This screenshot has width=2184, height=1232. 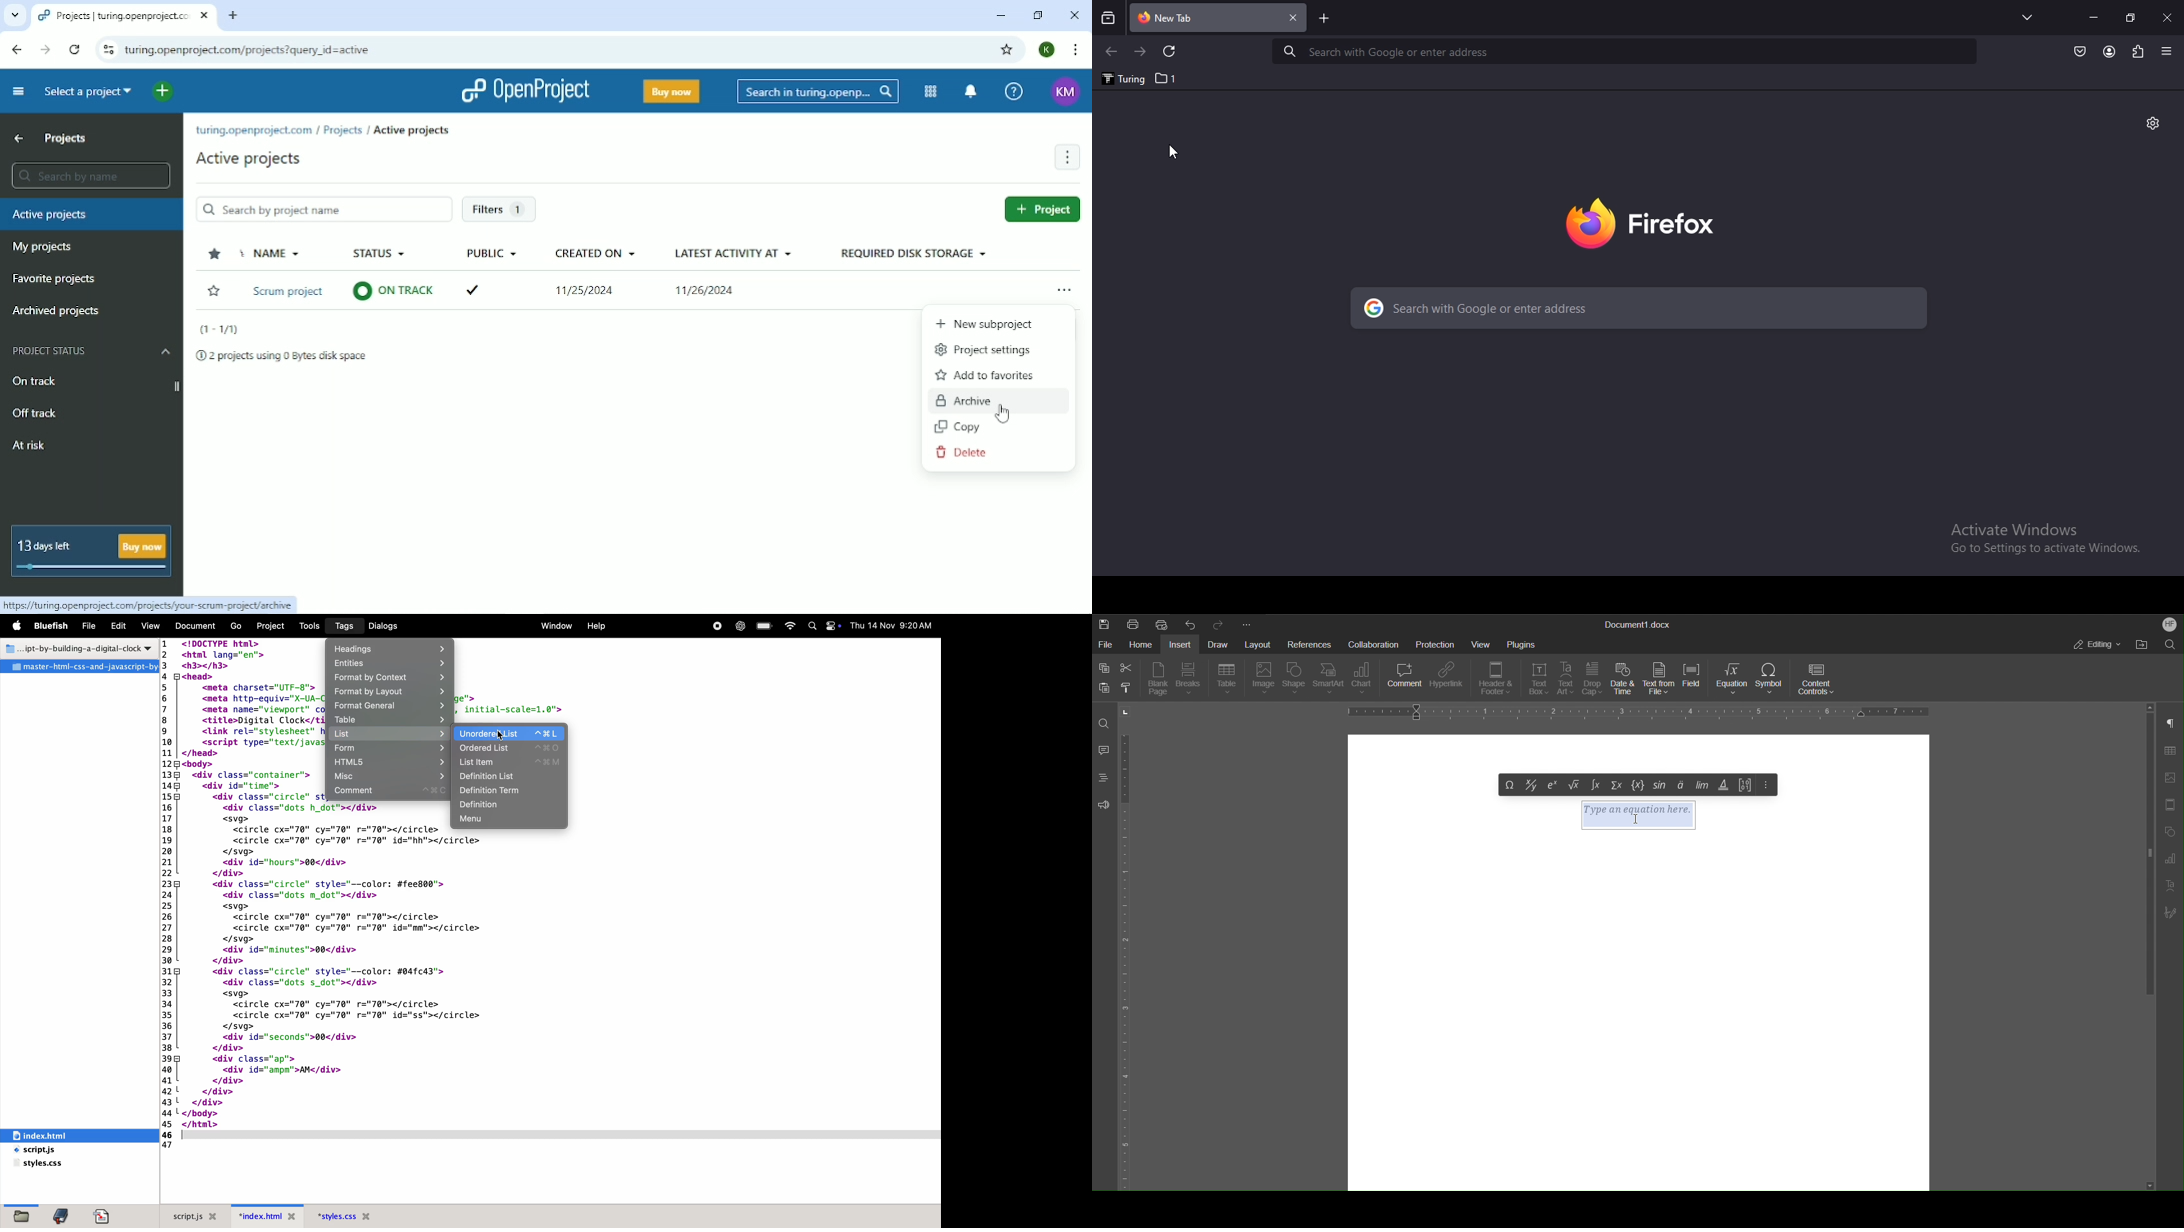 What do you see at coordinates (816, 91) in the screenshot?
I see `Search` at bounding box center [816, 91].